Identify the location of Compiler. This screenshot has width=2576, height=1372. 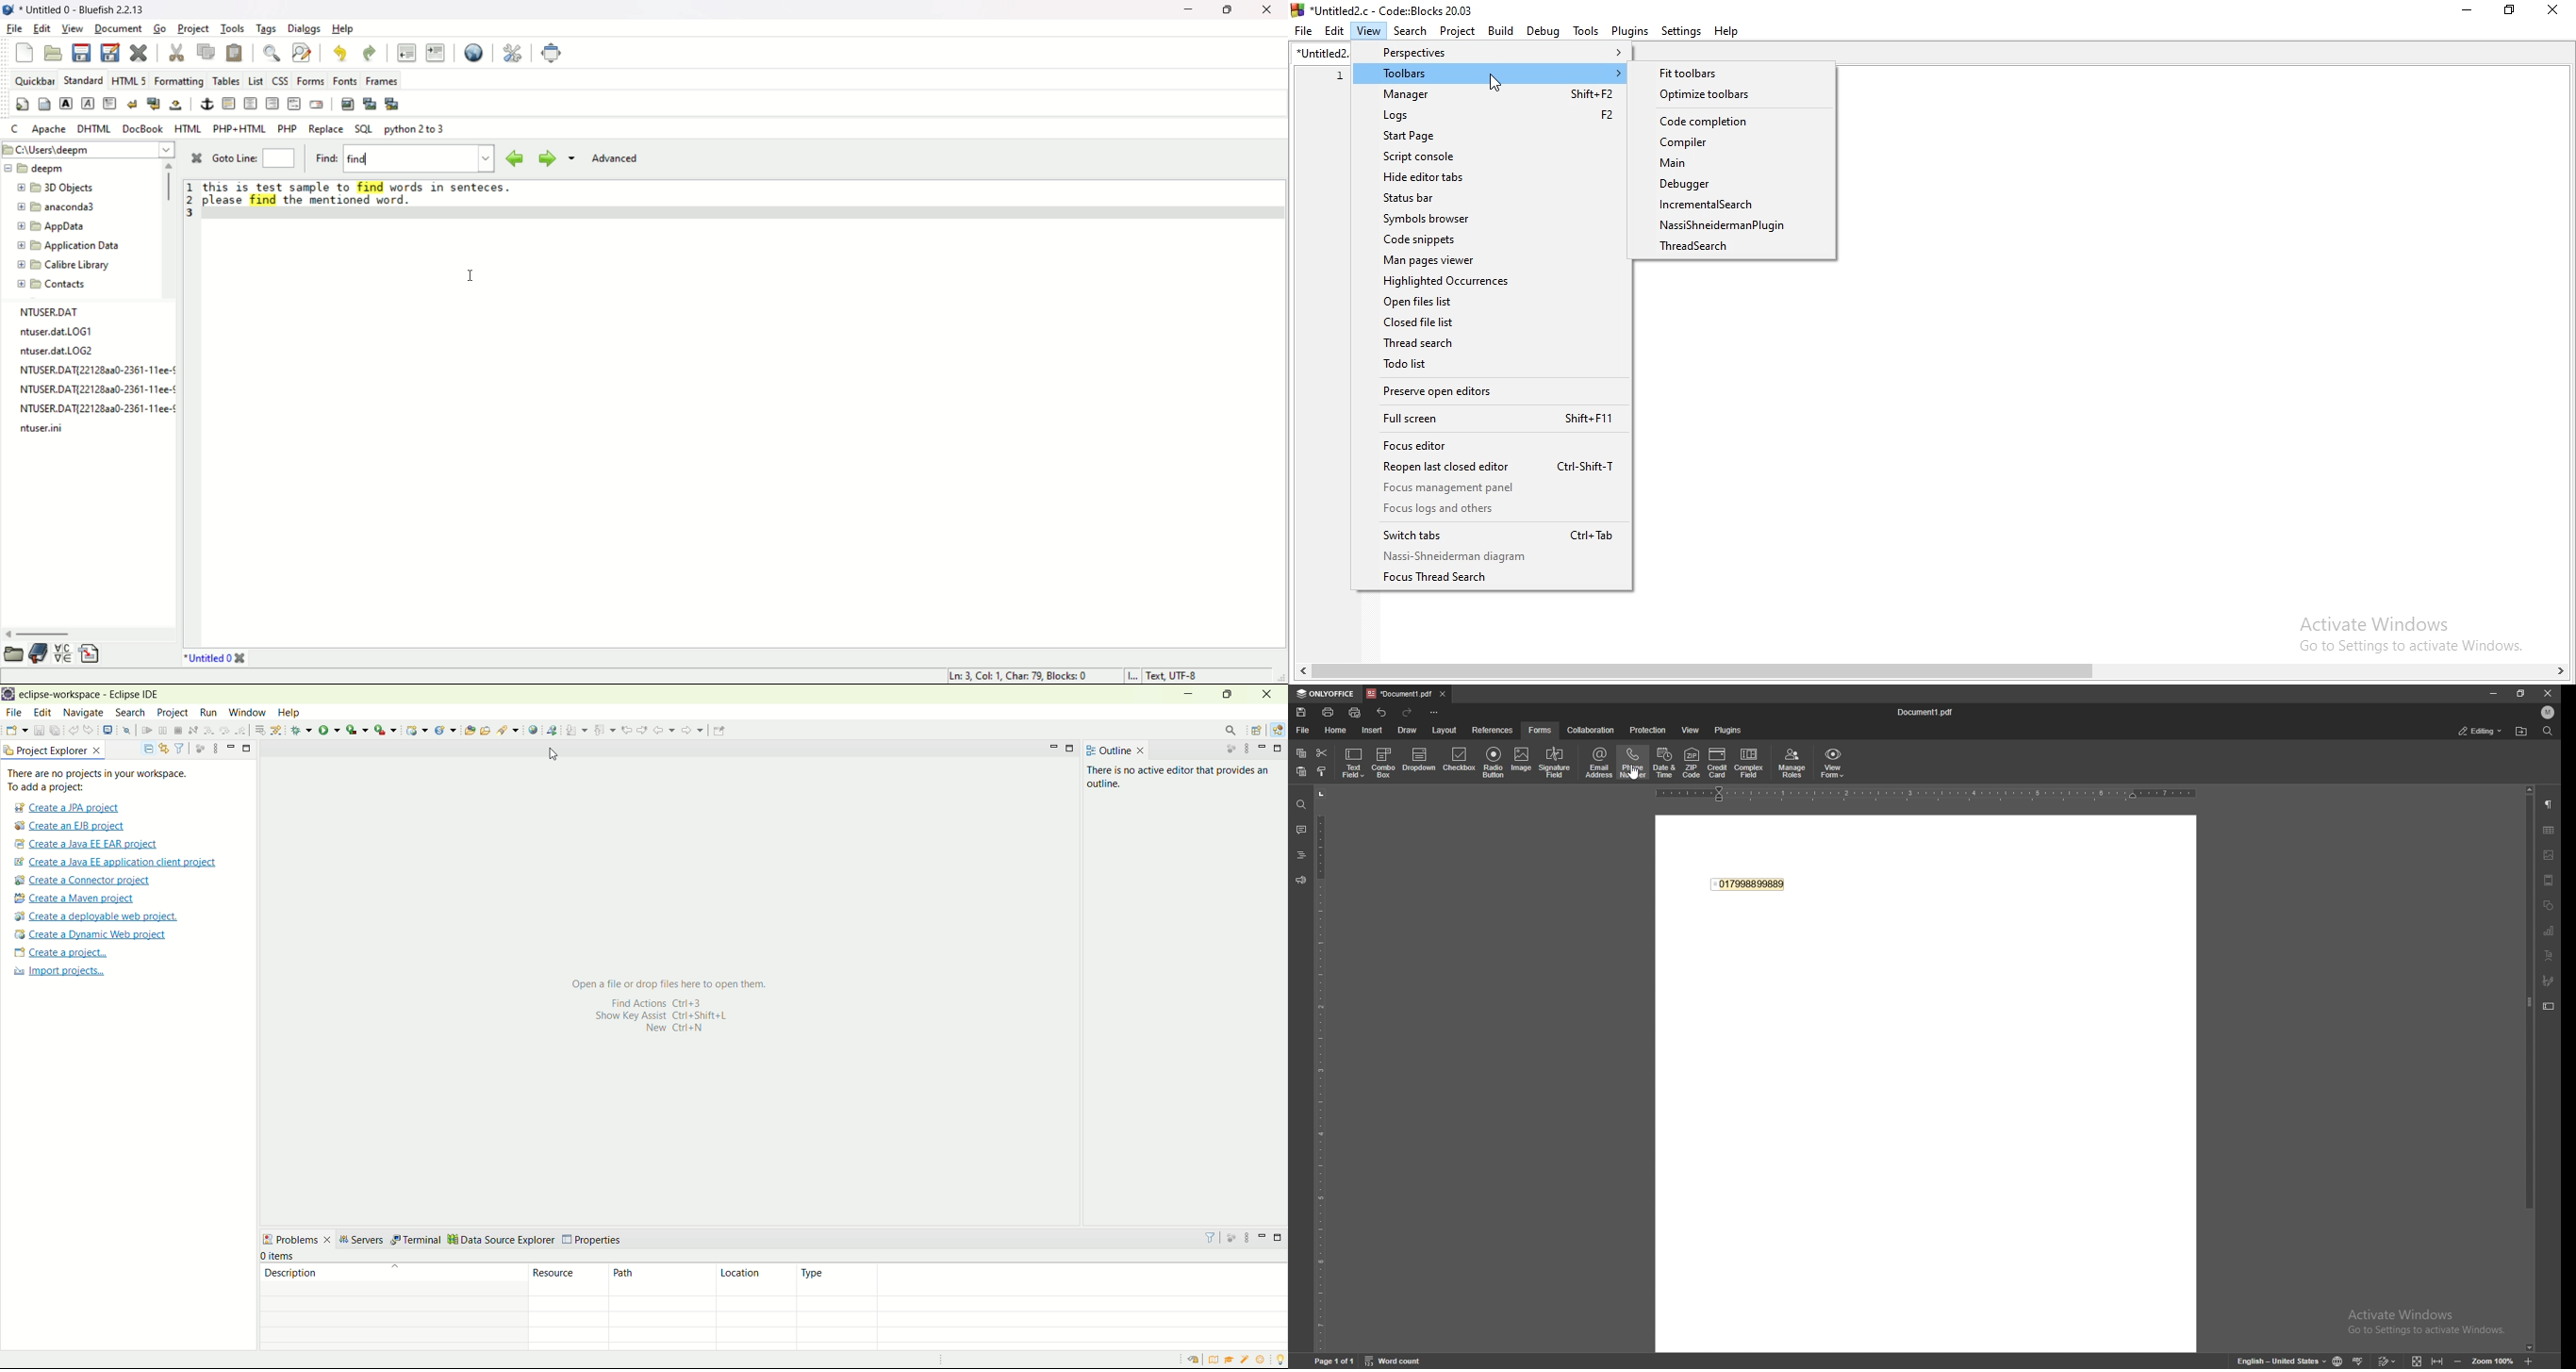
(1730, 142).